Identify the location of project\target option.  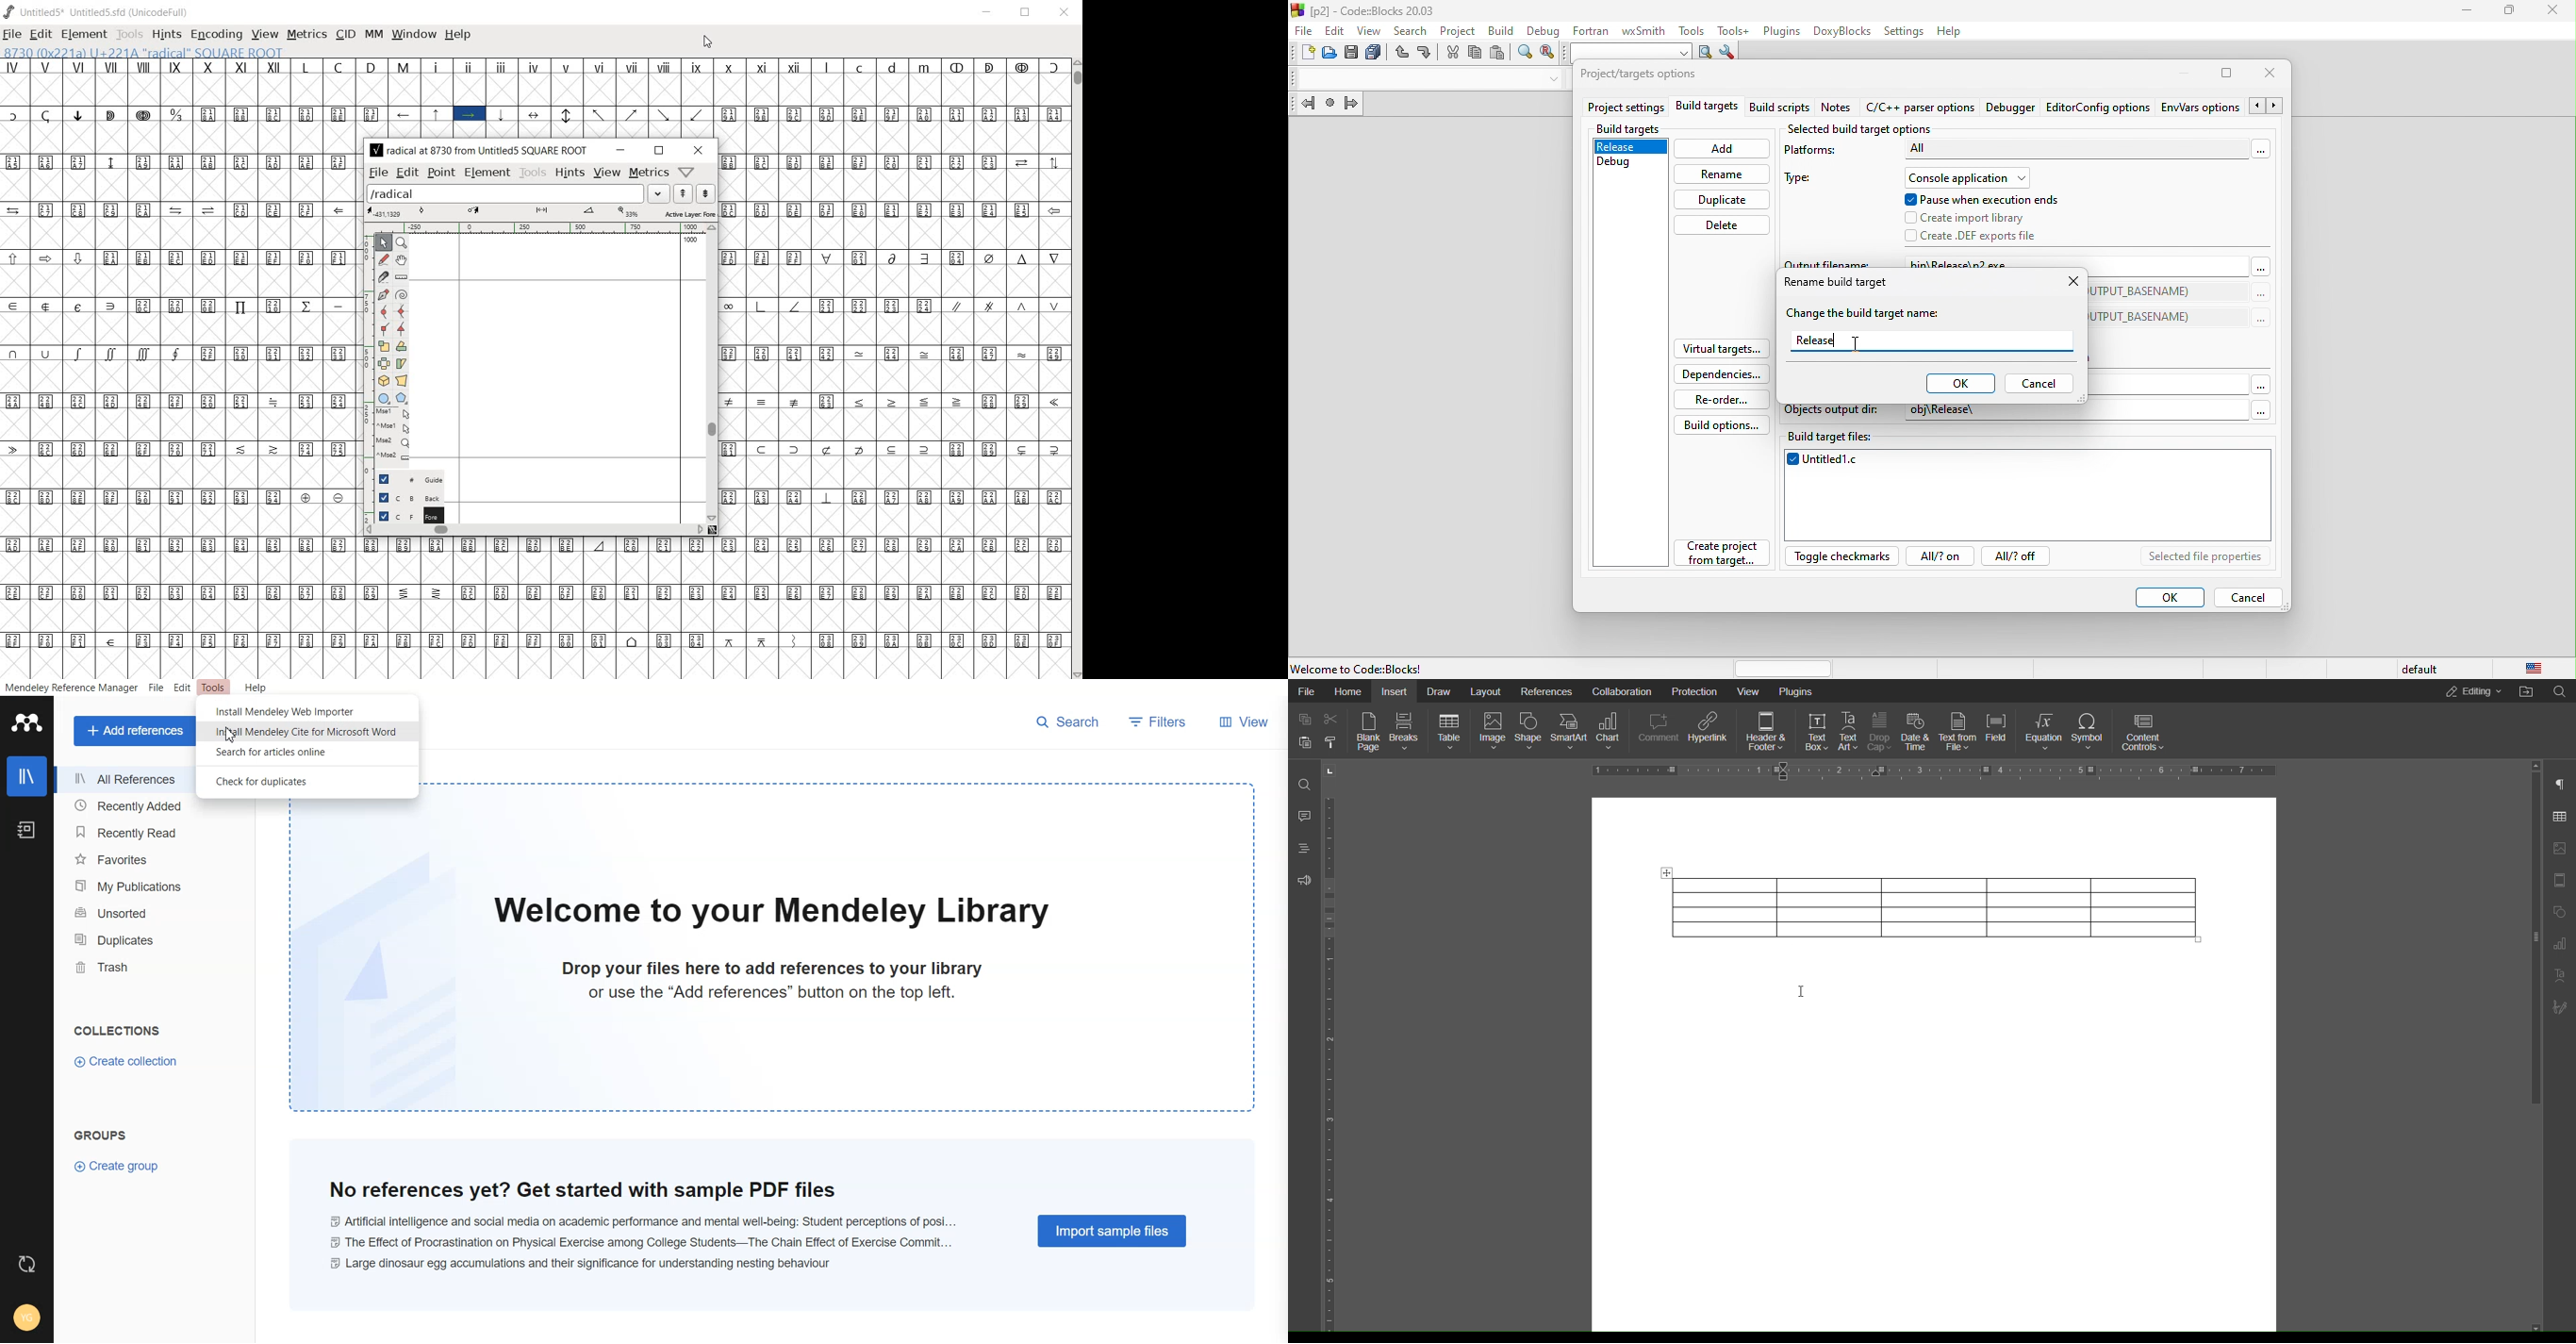
(1639, 75).